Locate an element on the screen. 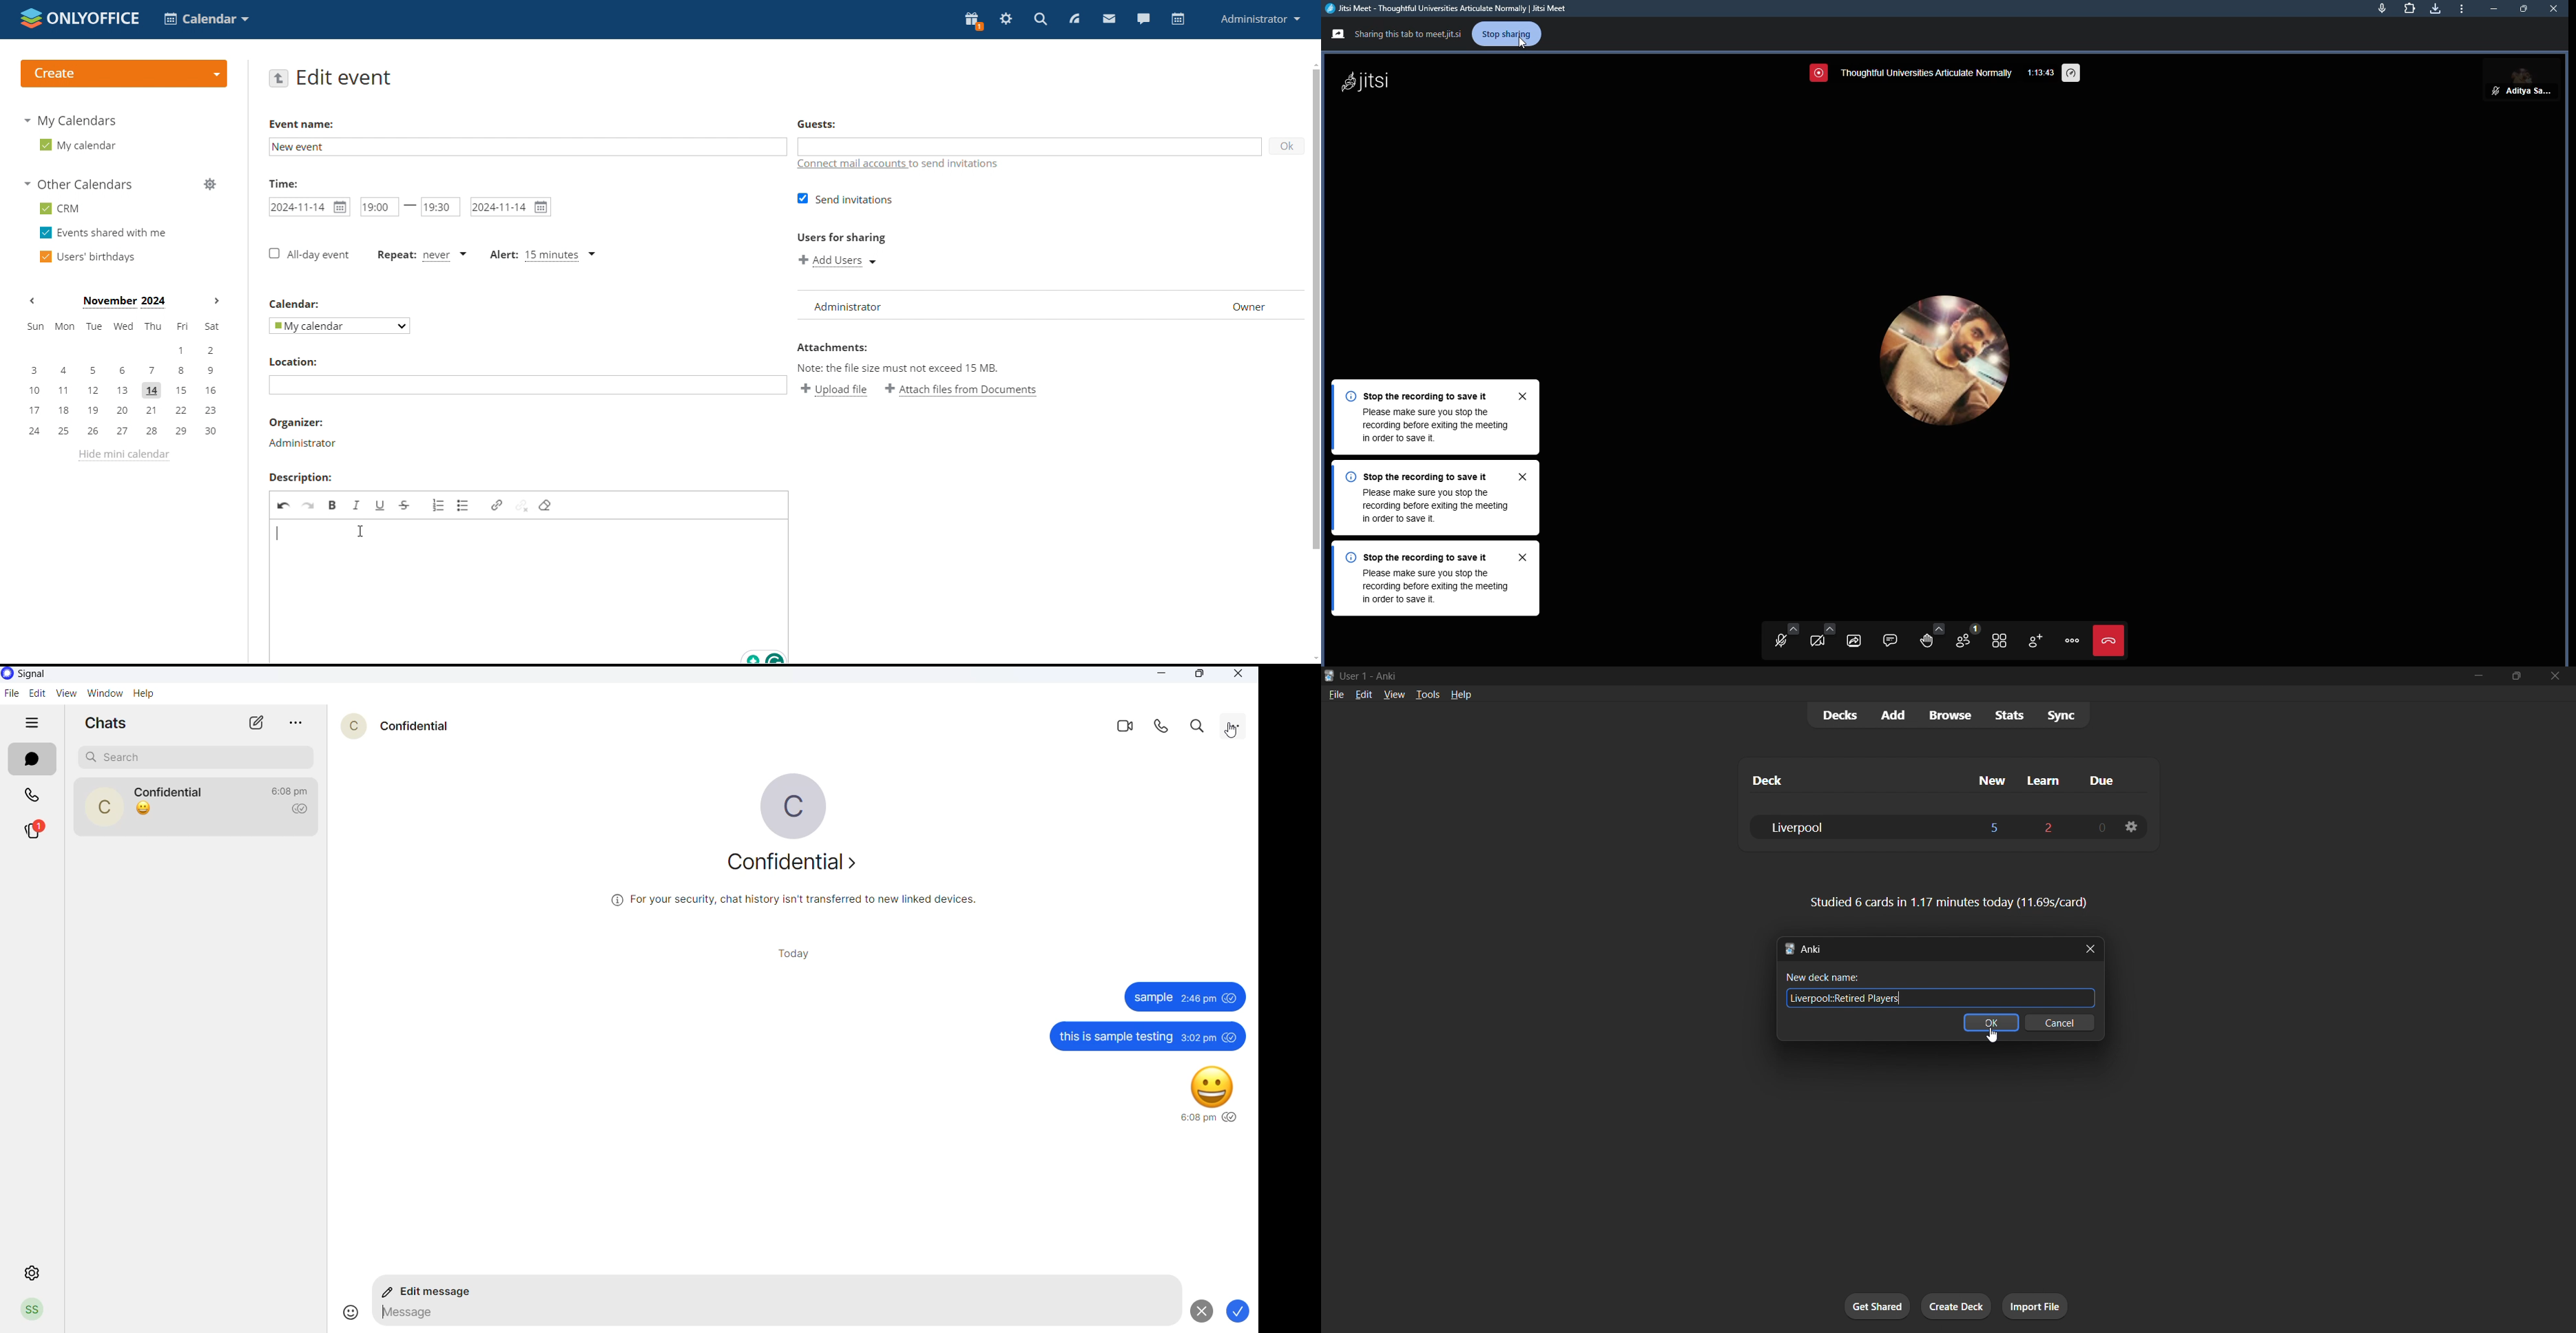 This screenshot has width=2576, height=1344. video call is located at coordinates (1118, 726).